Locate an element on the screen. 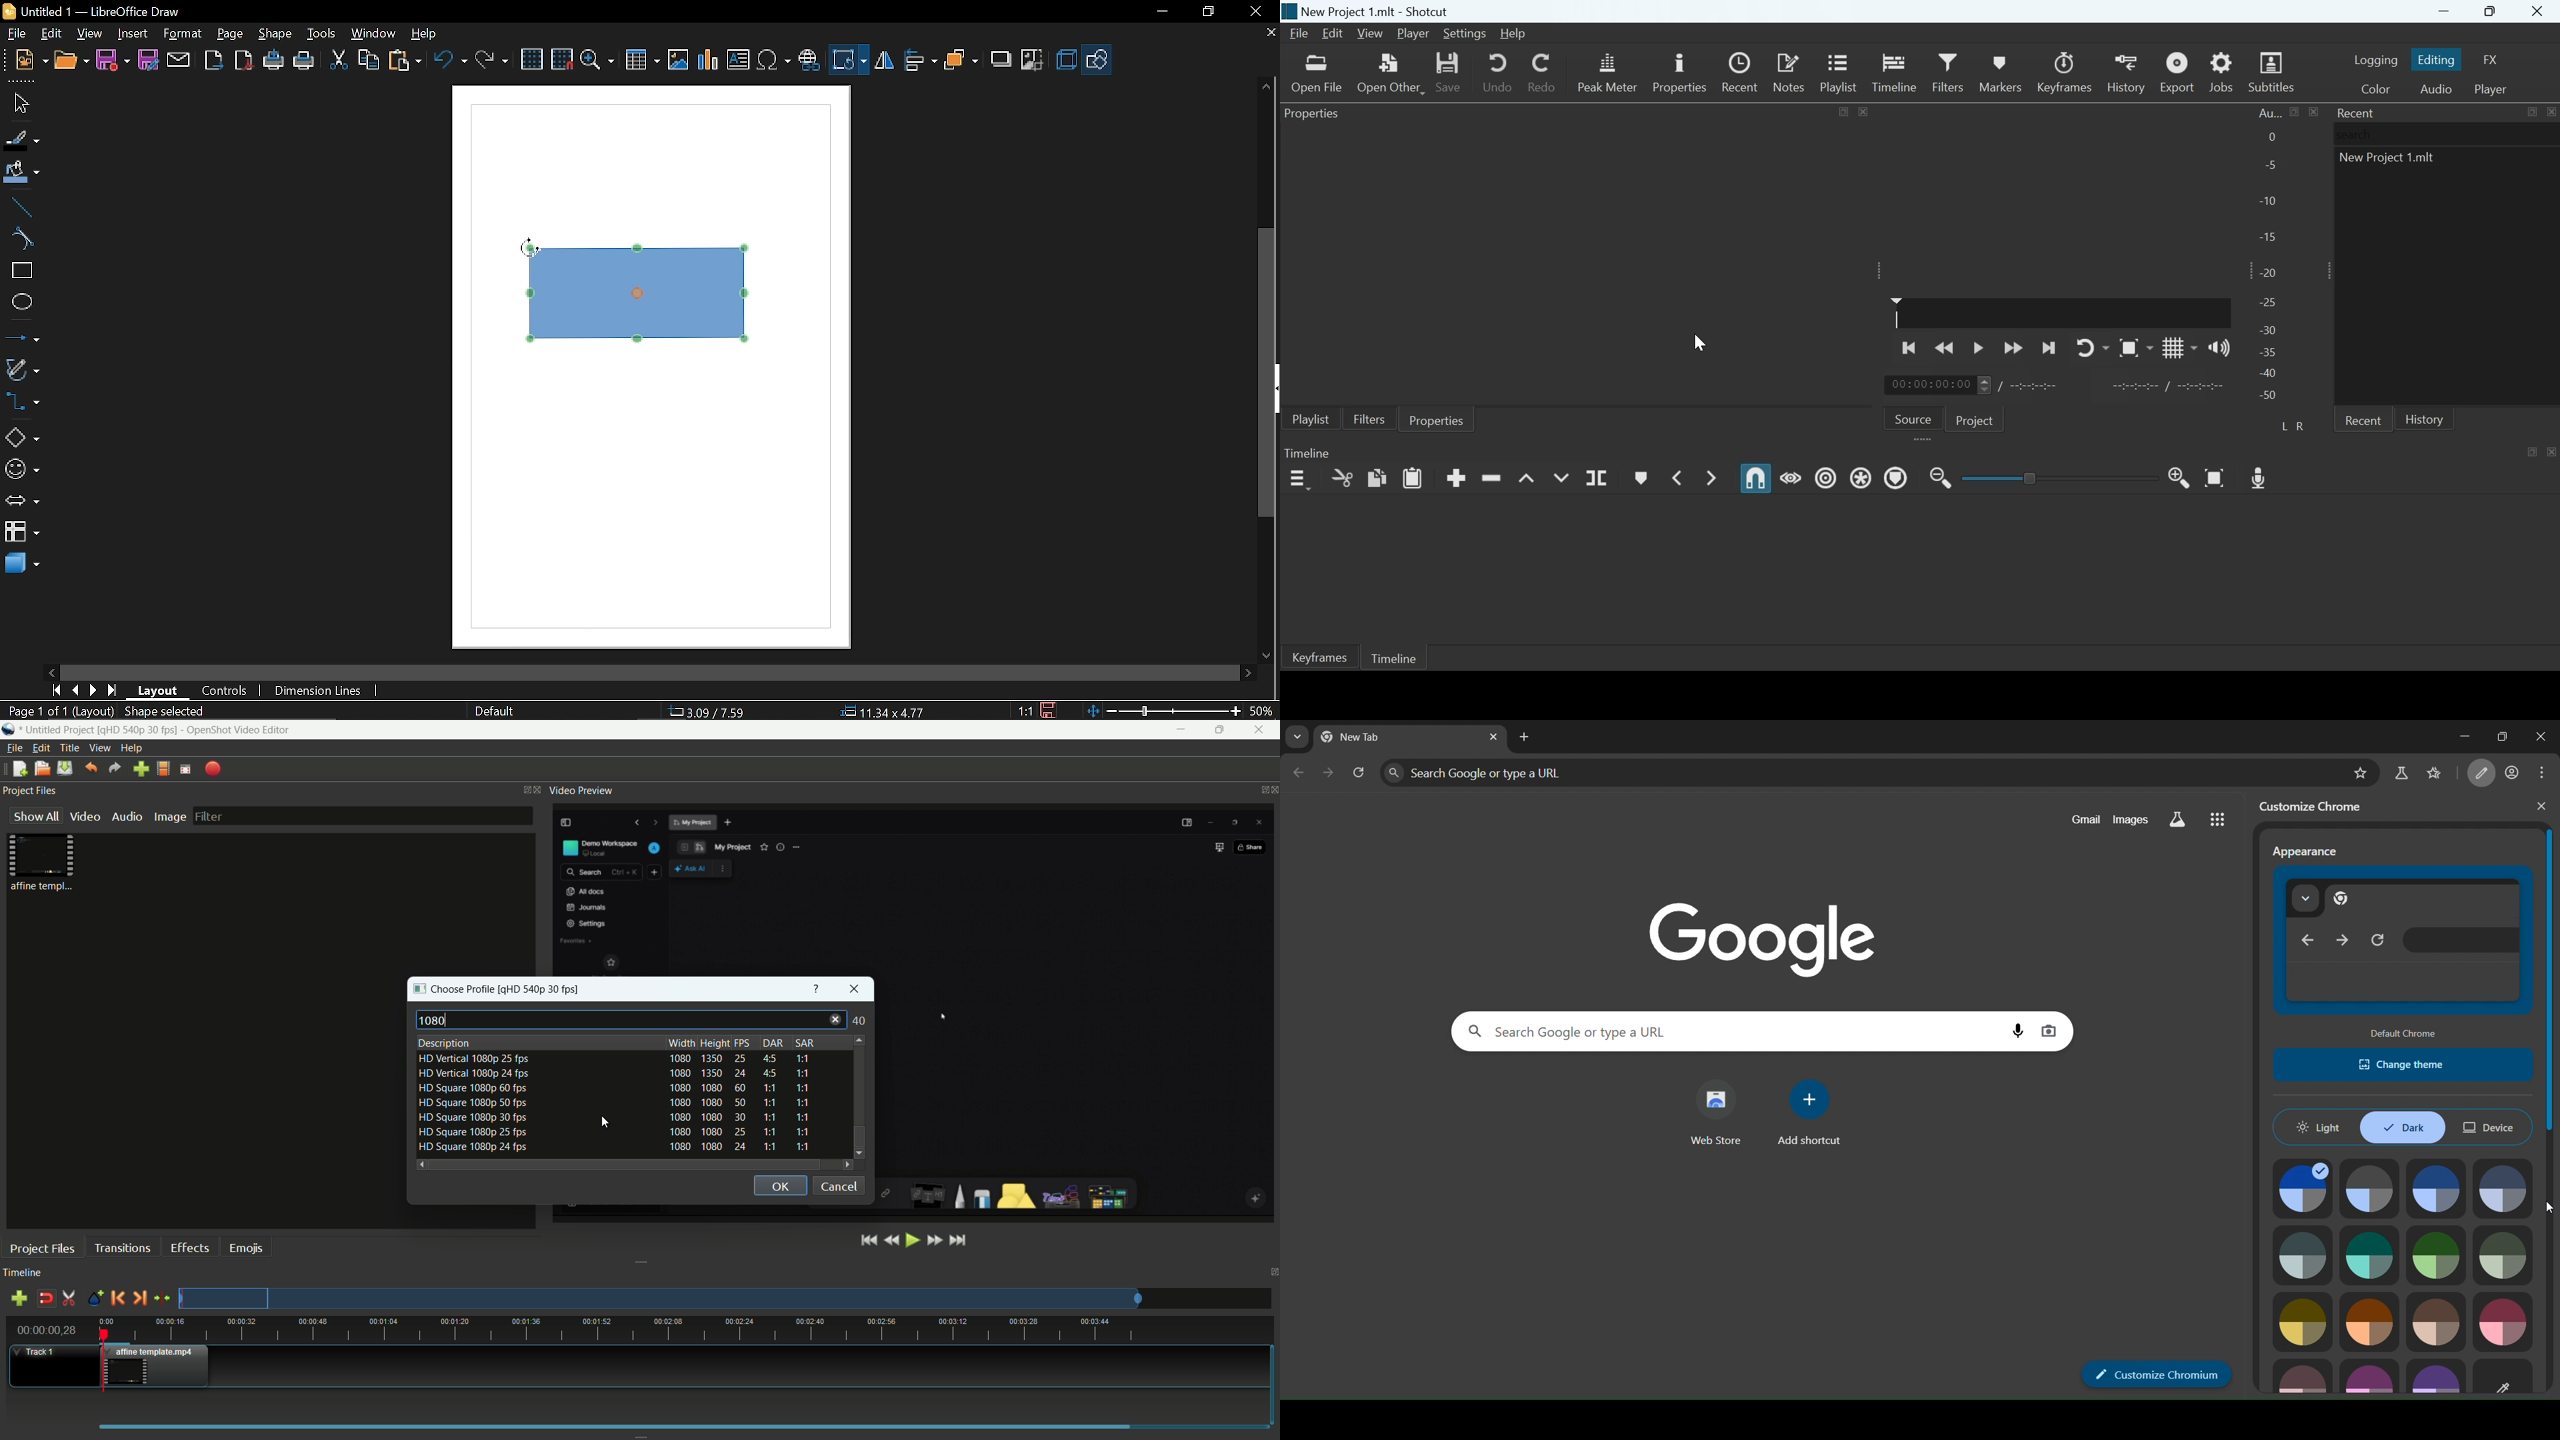 This screenshot has width=2576, height=1456. Change zoom is located at coordinates (1161, 710).